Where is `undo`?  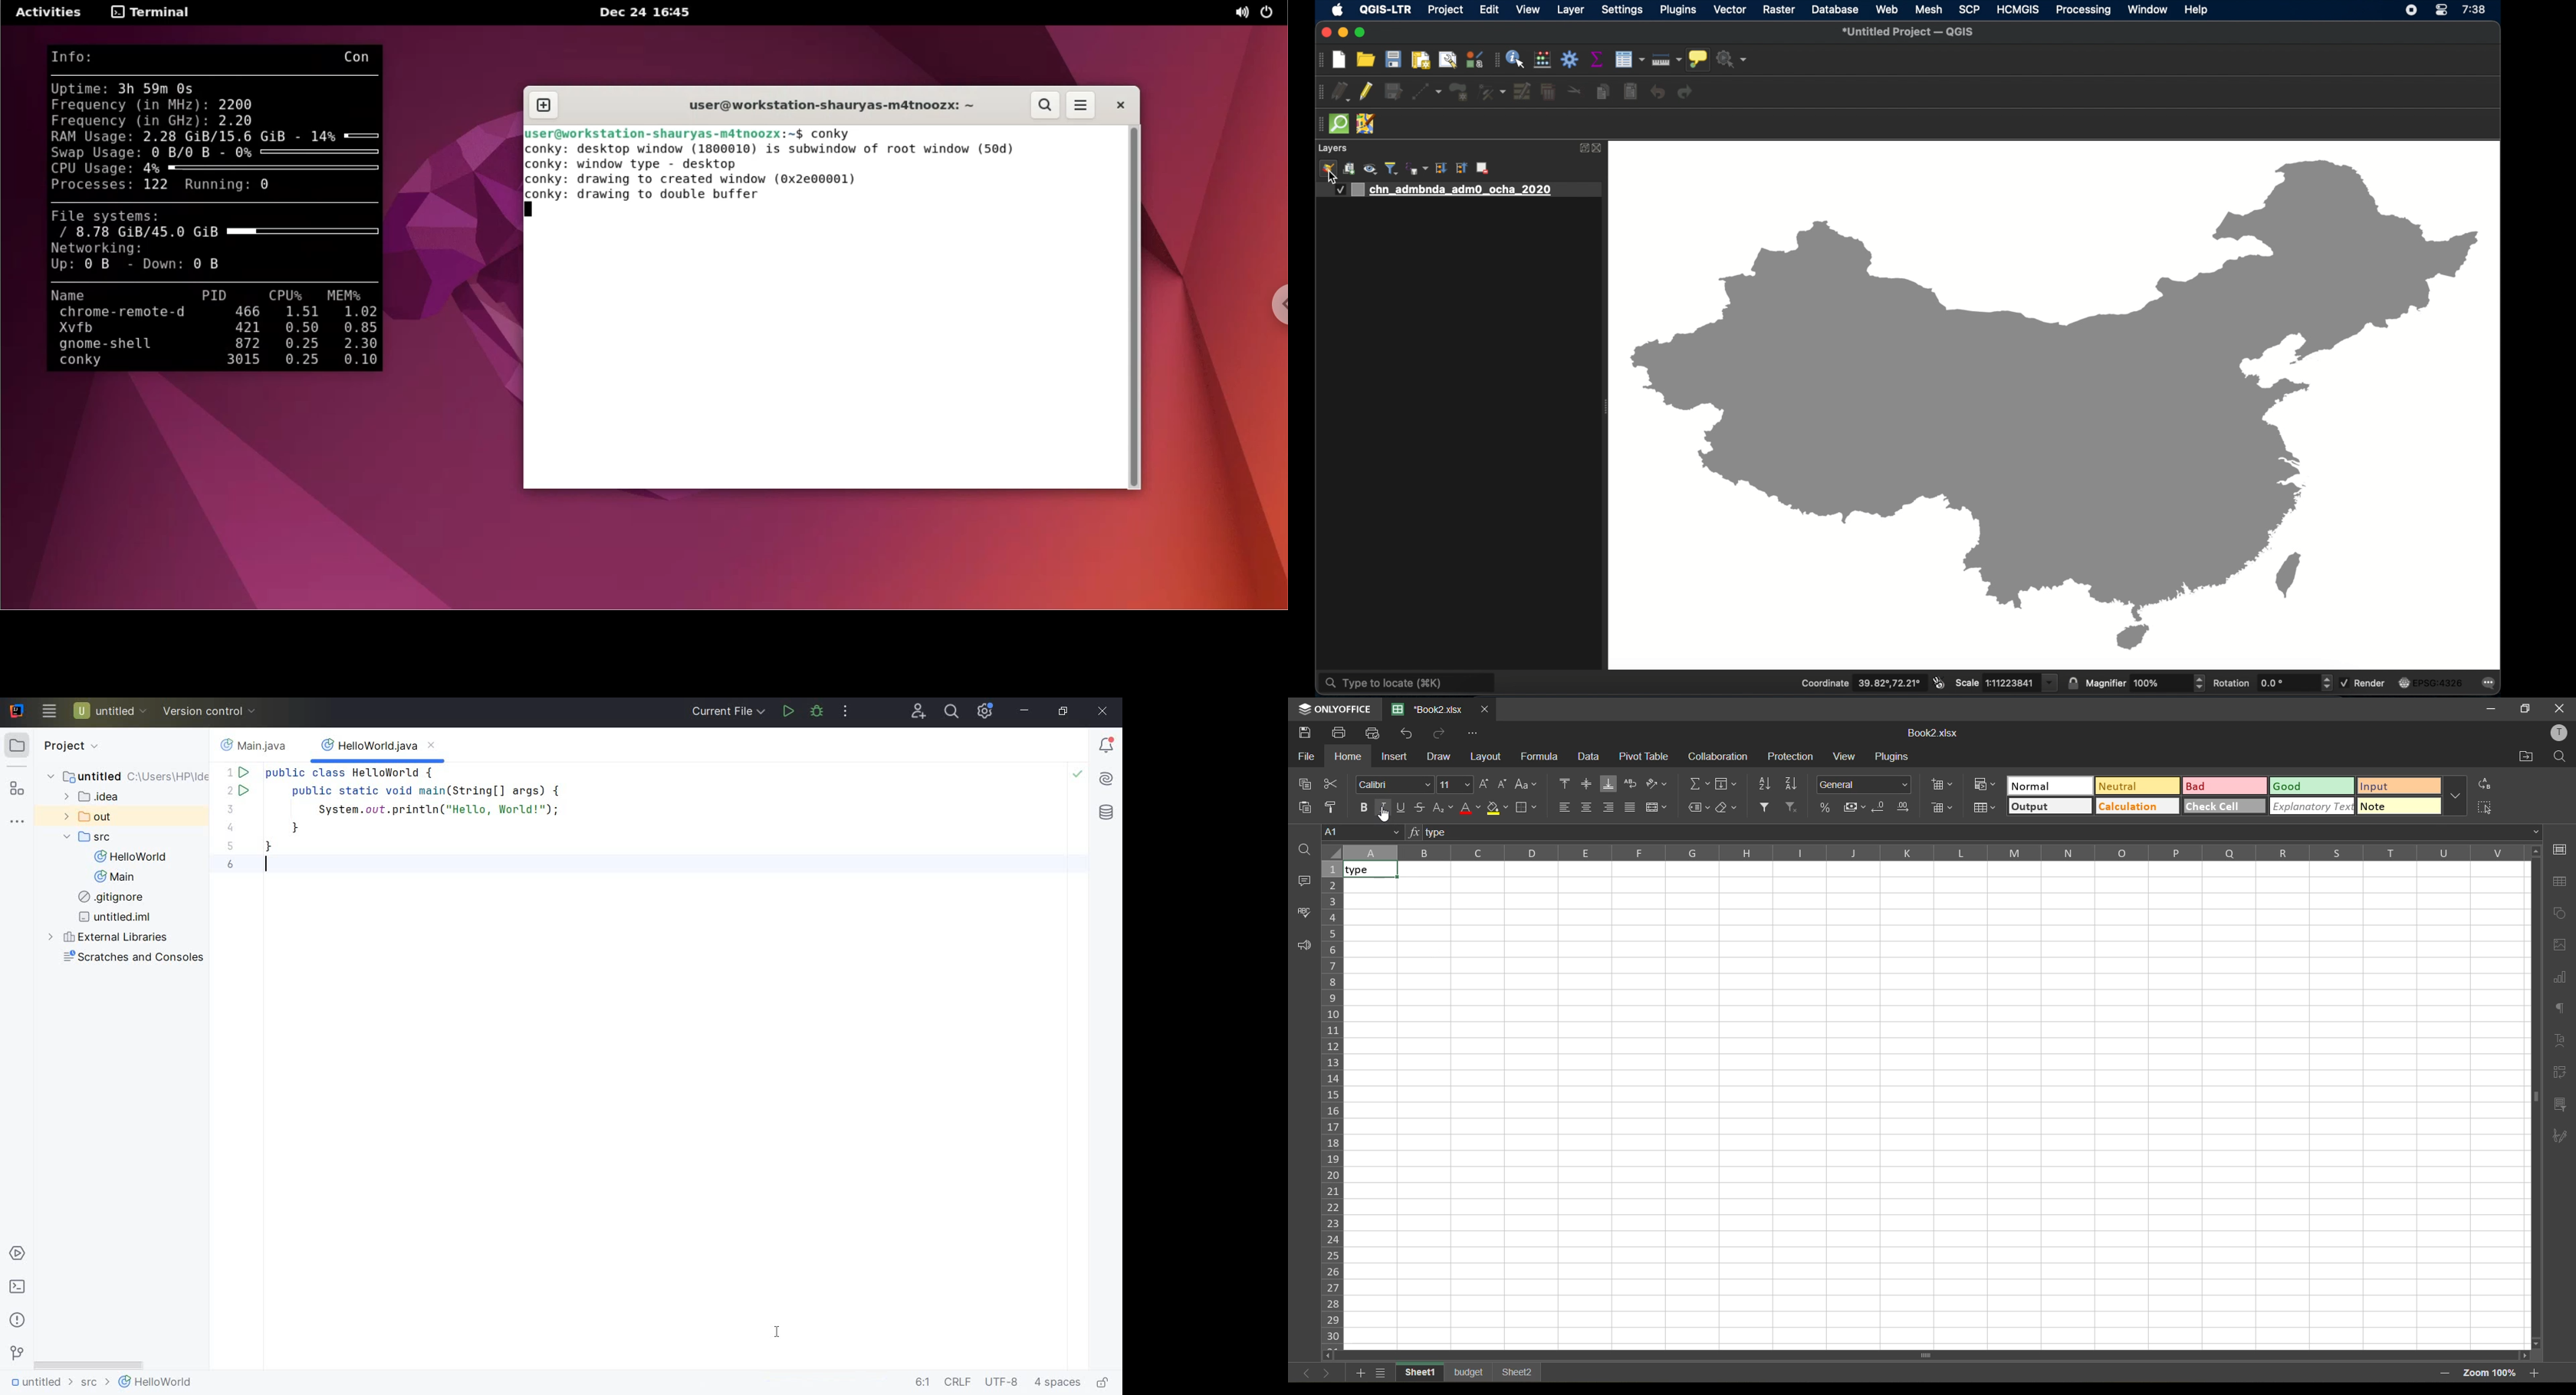
undo is located at coordinates (1411, 734).